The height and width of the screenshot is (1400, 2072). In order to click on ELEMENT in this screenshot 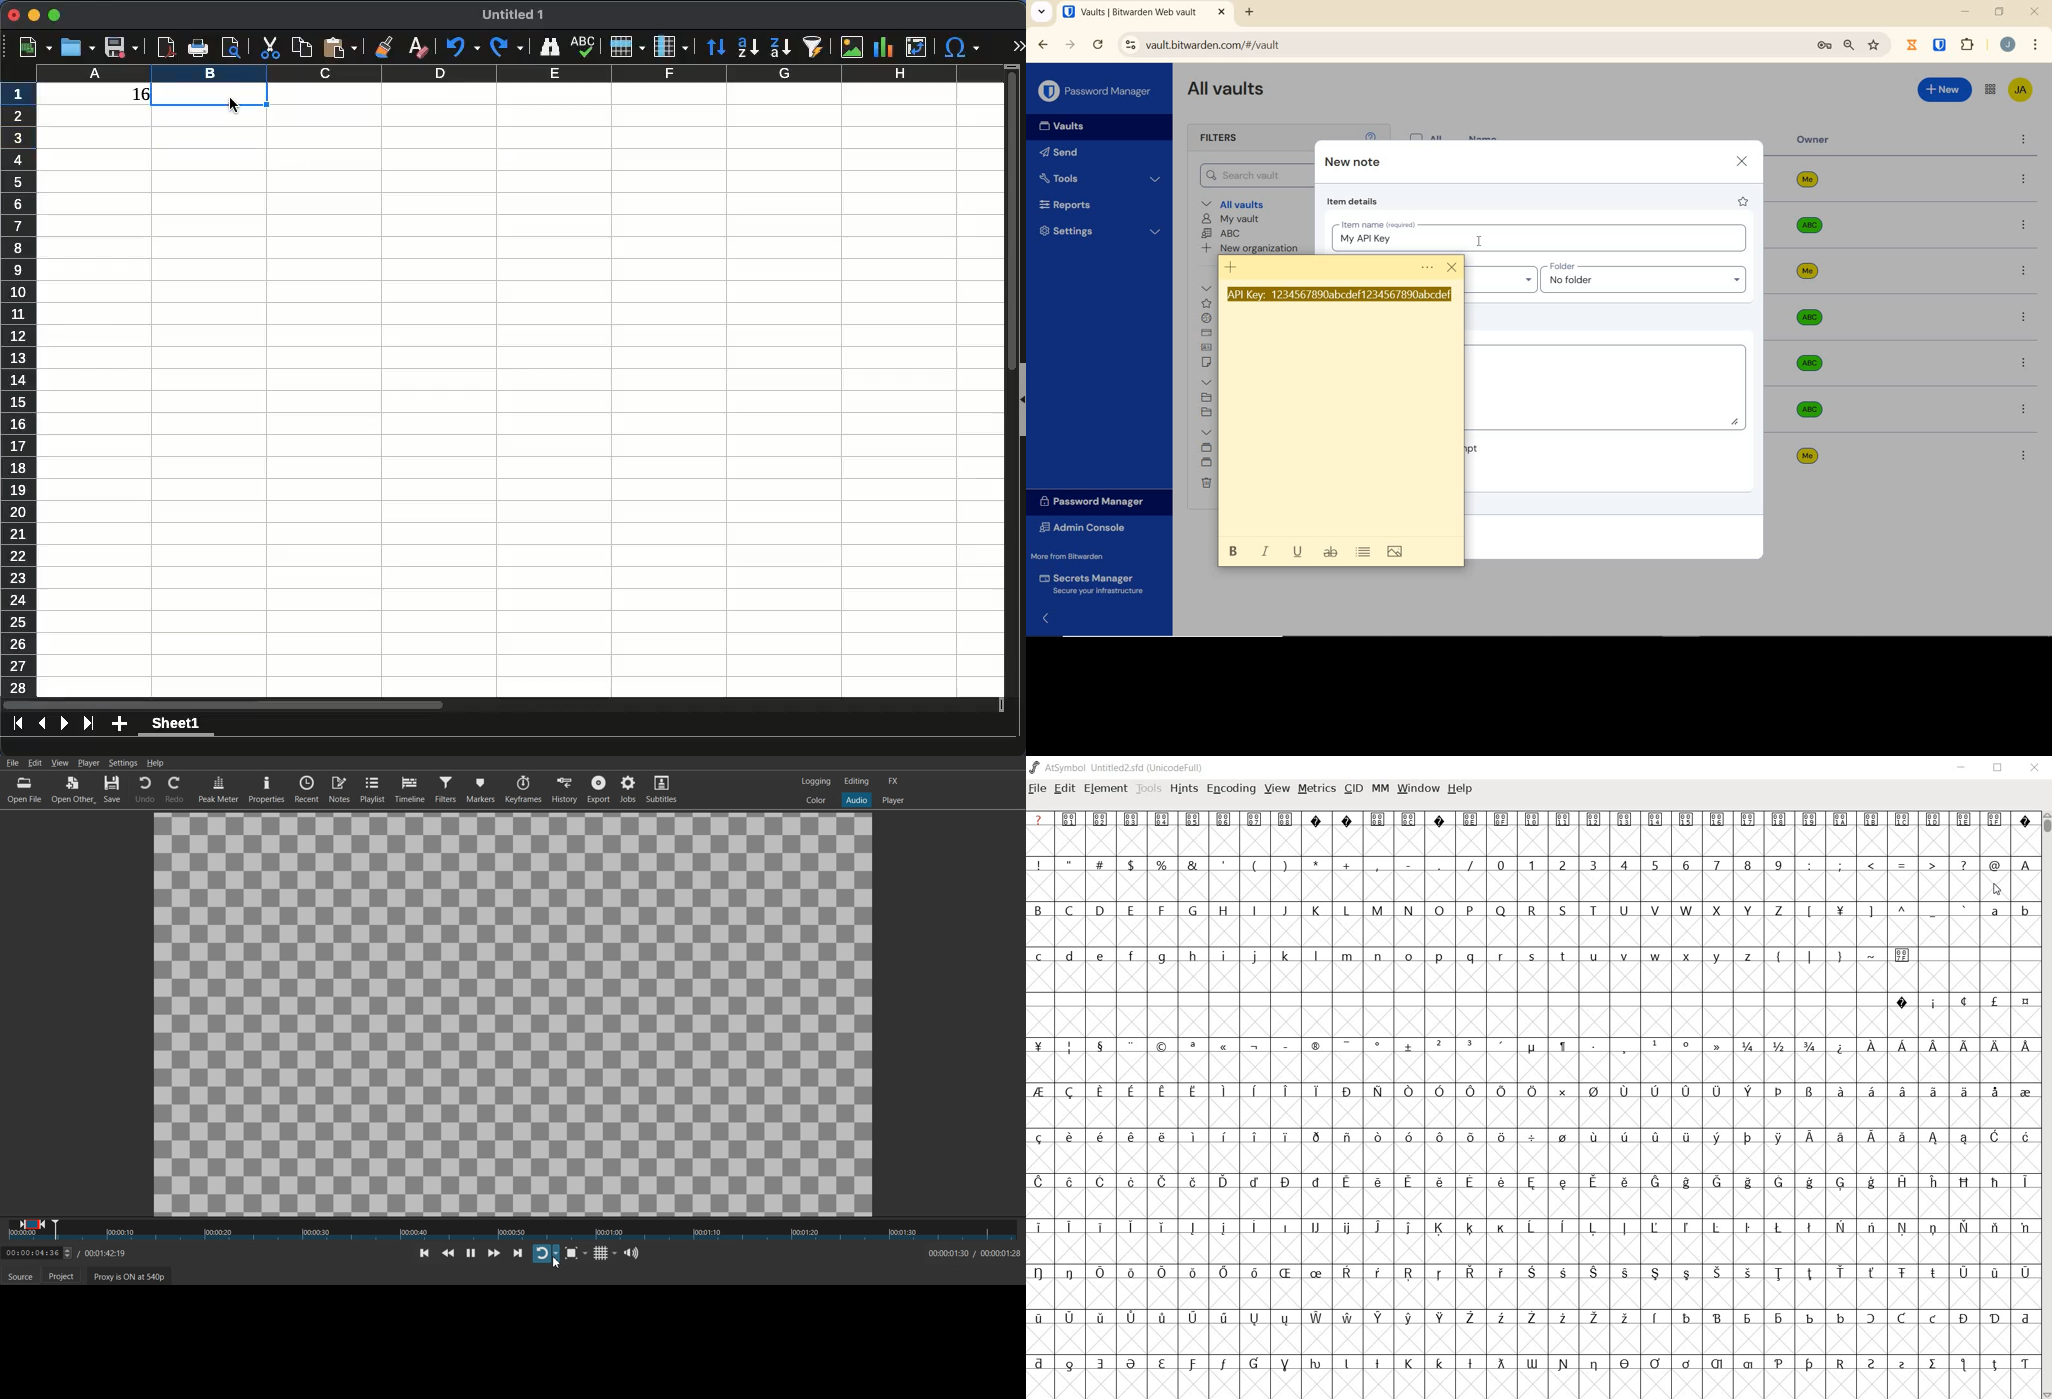, I will do `click(1106, 789)`.